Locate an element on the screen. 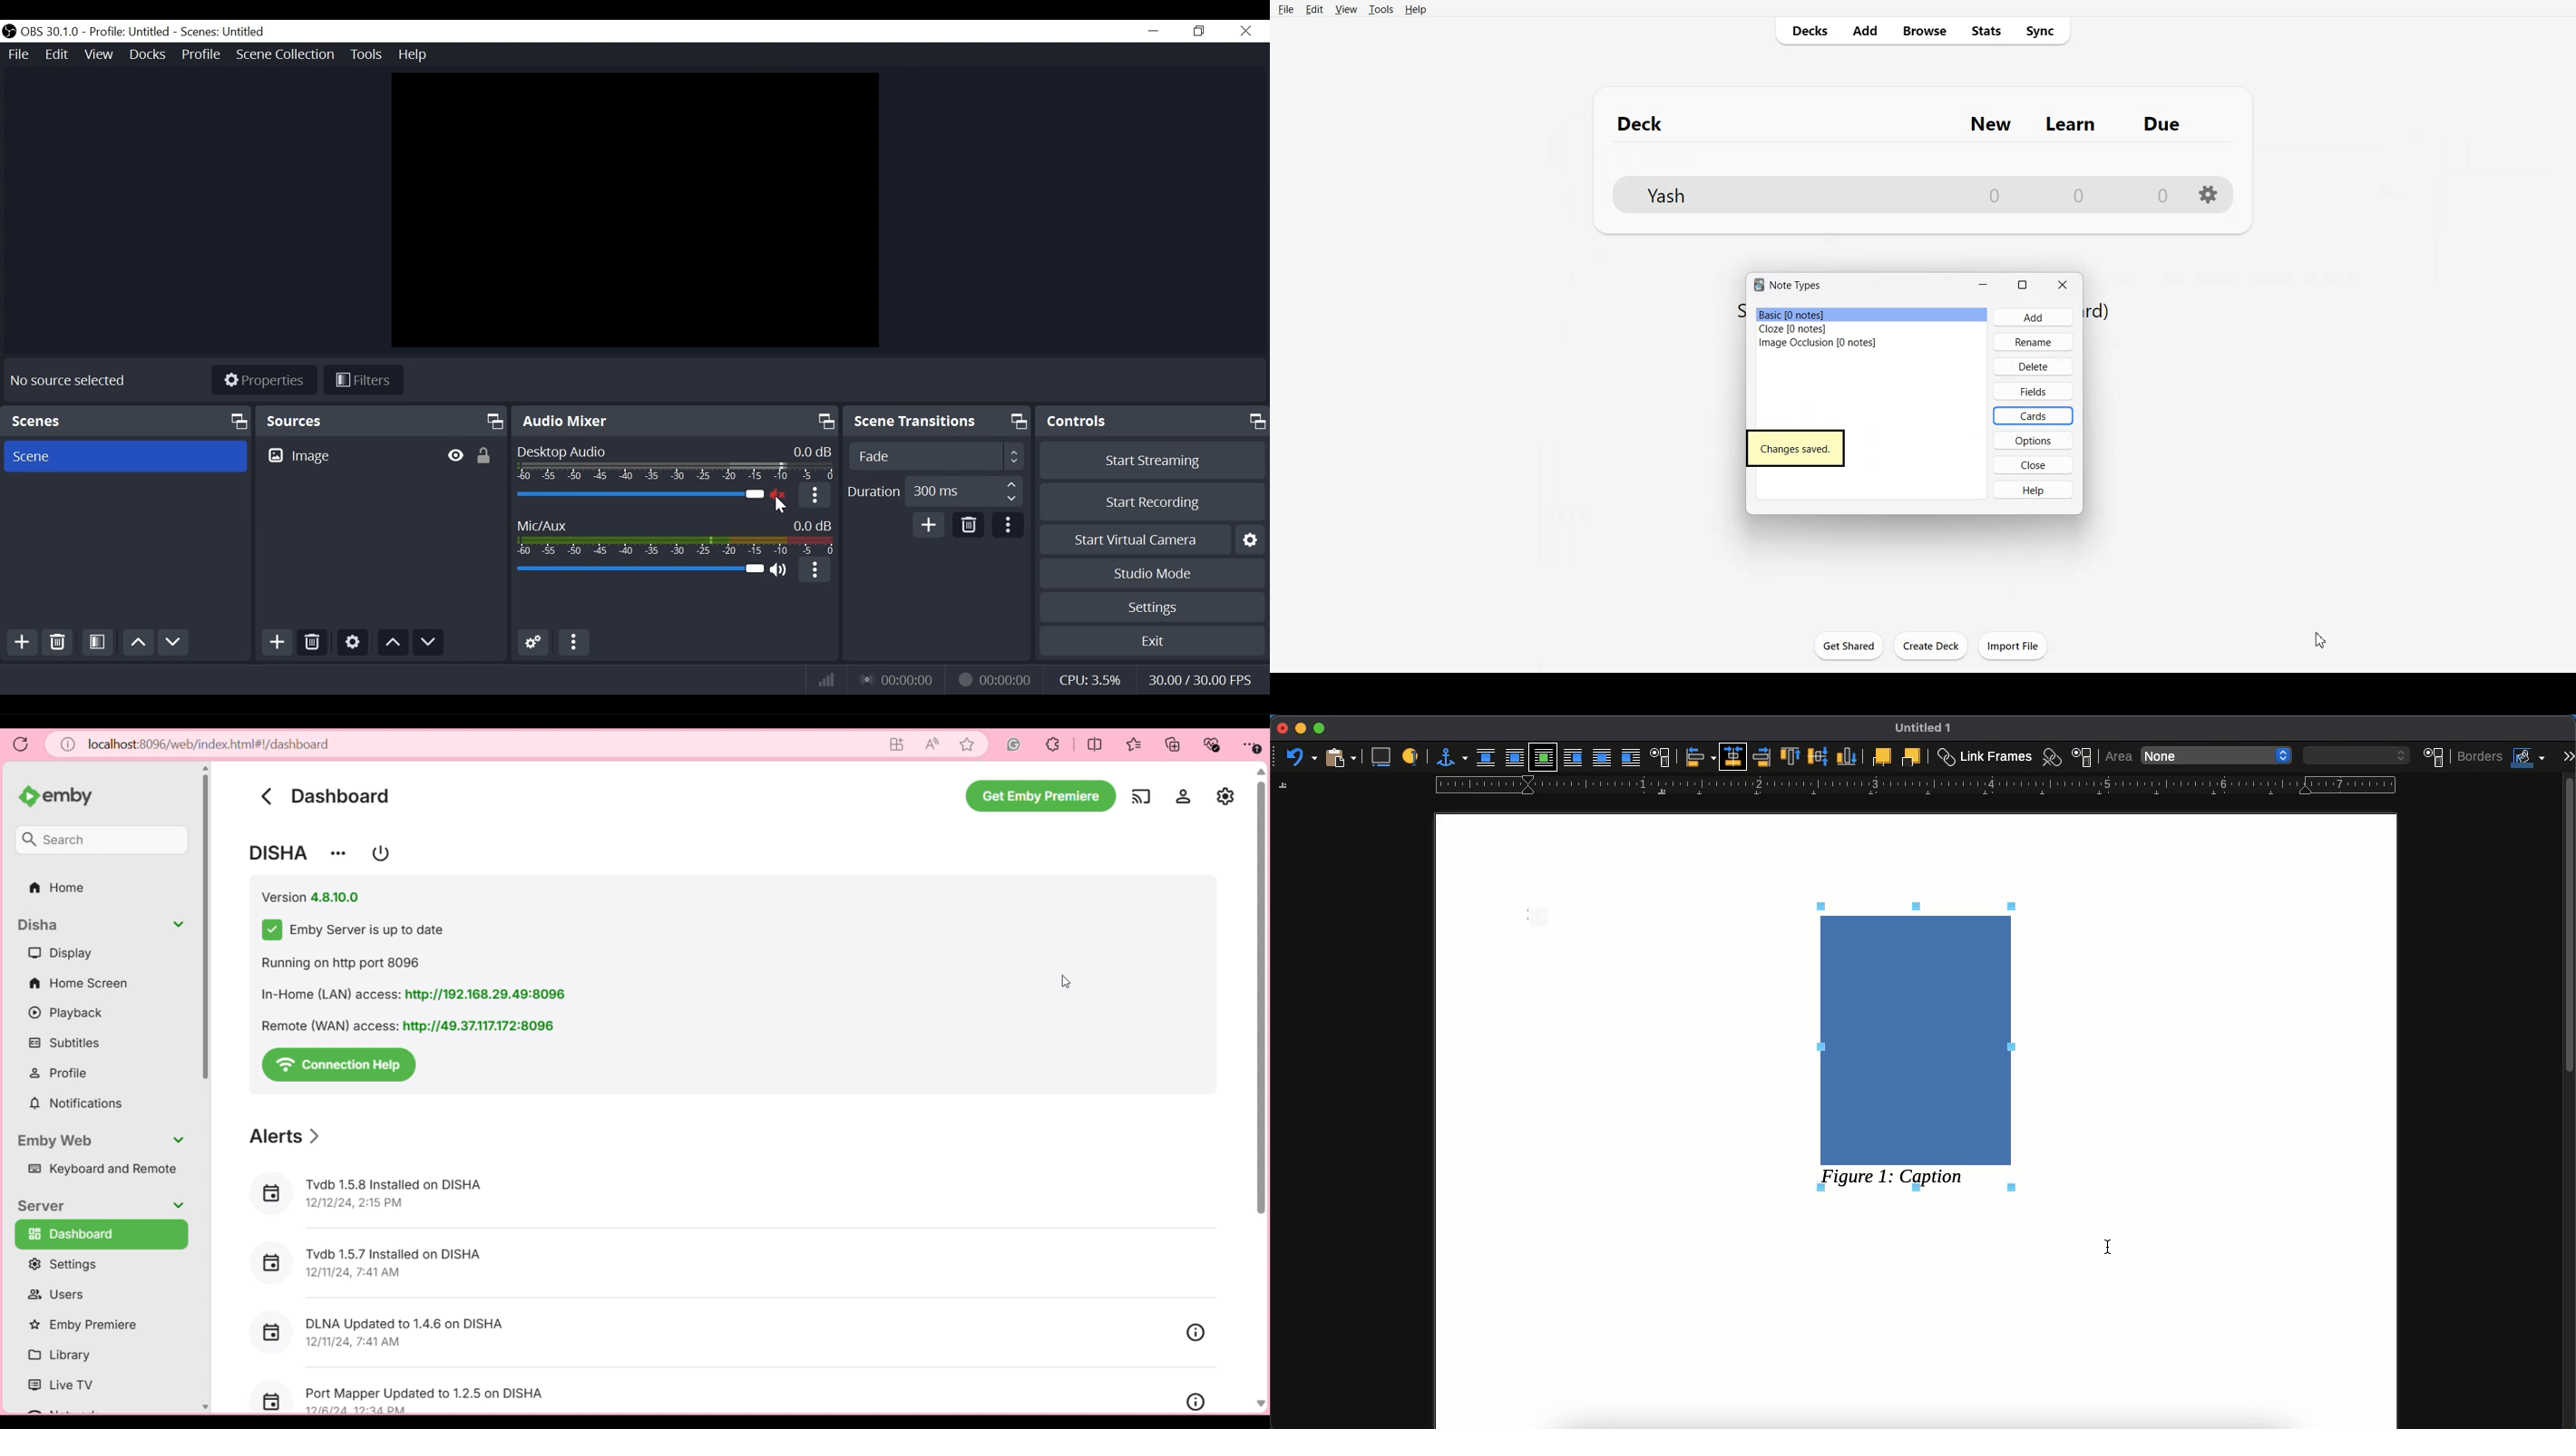  undo is located at coordinates (1298, 757).